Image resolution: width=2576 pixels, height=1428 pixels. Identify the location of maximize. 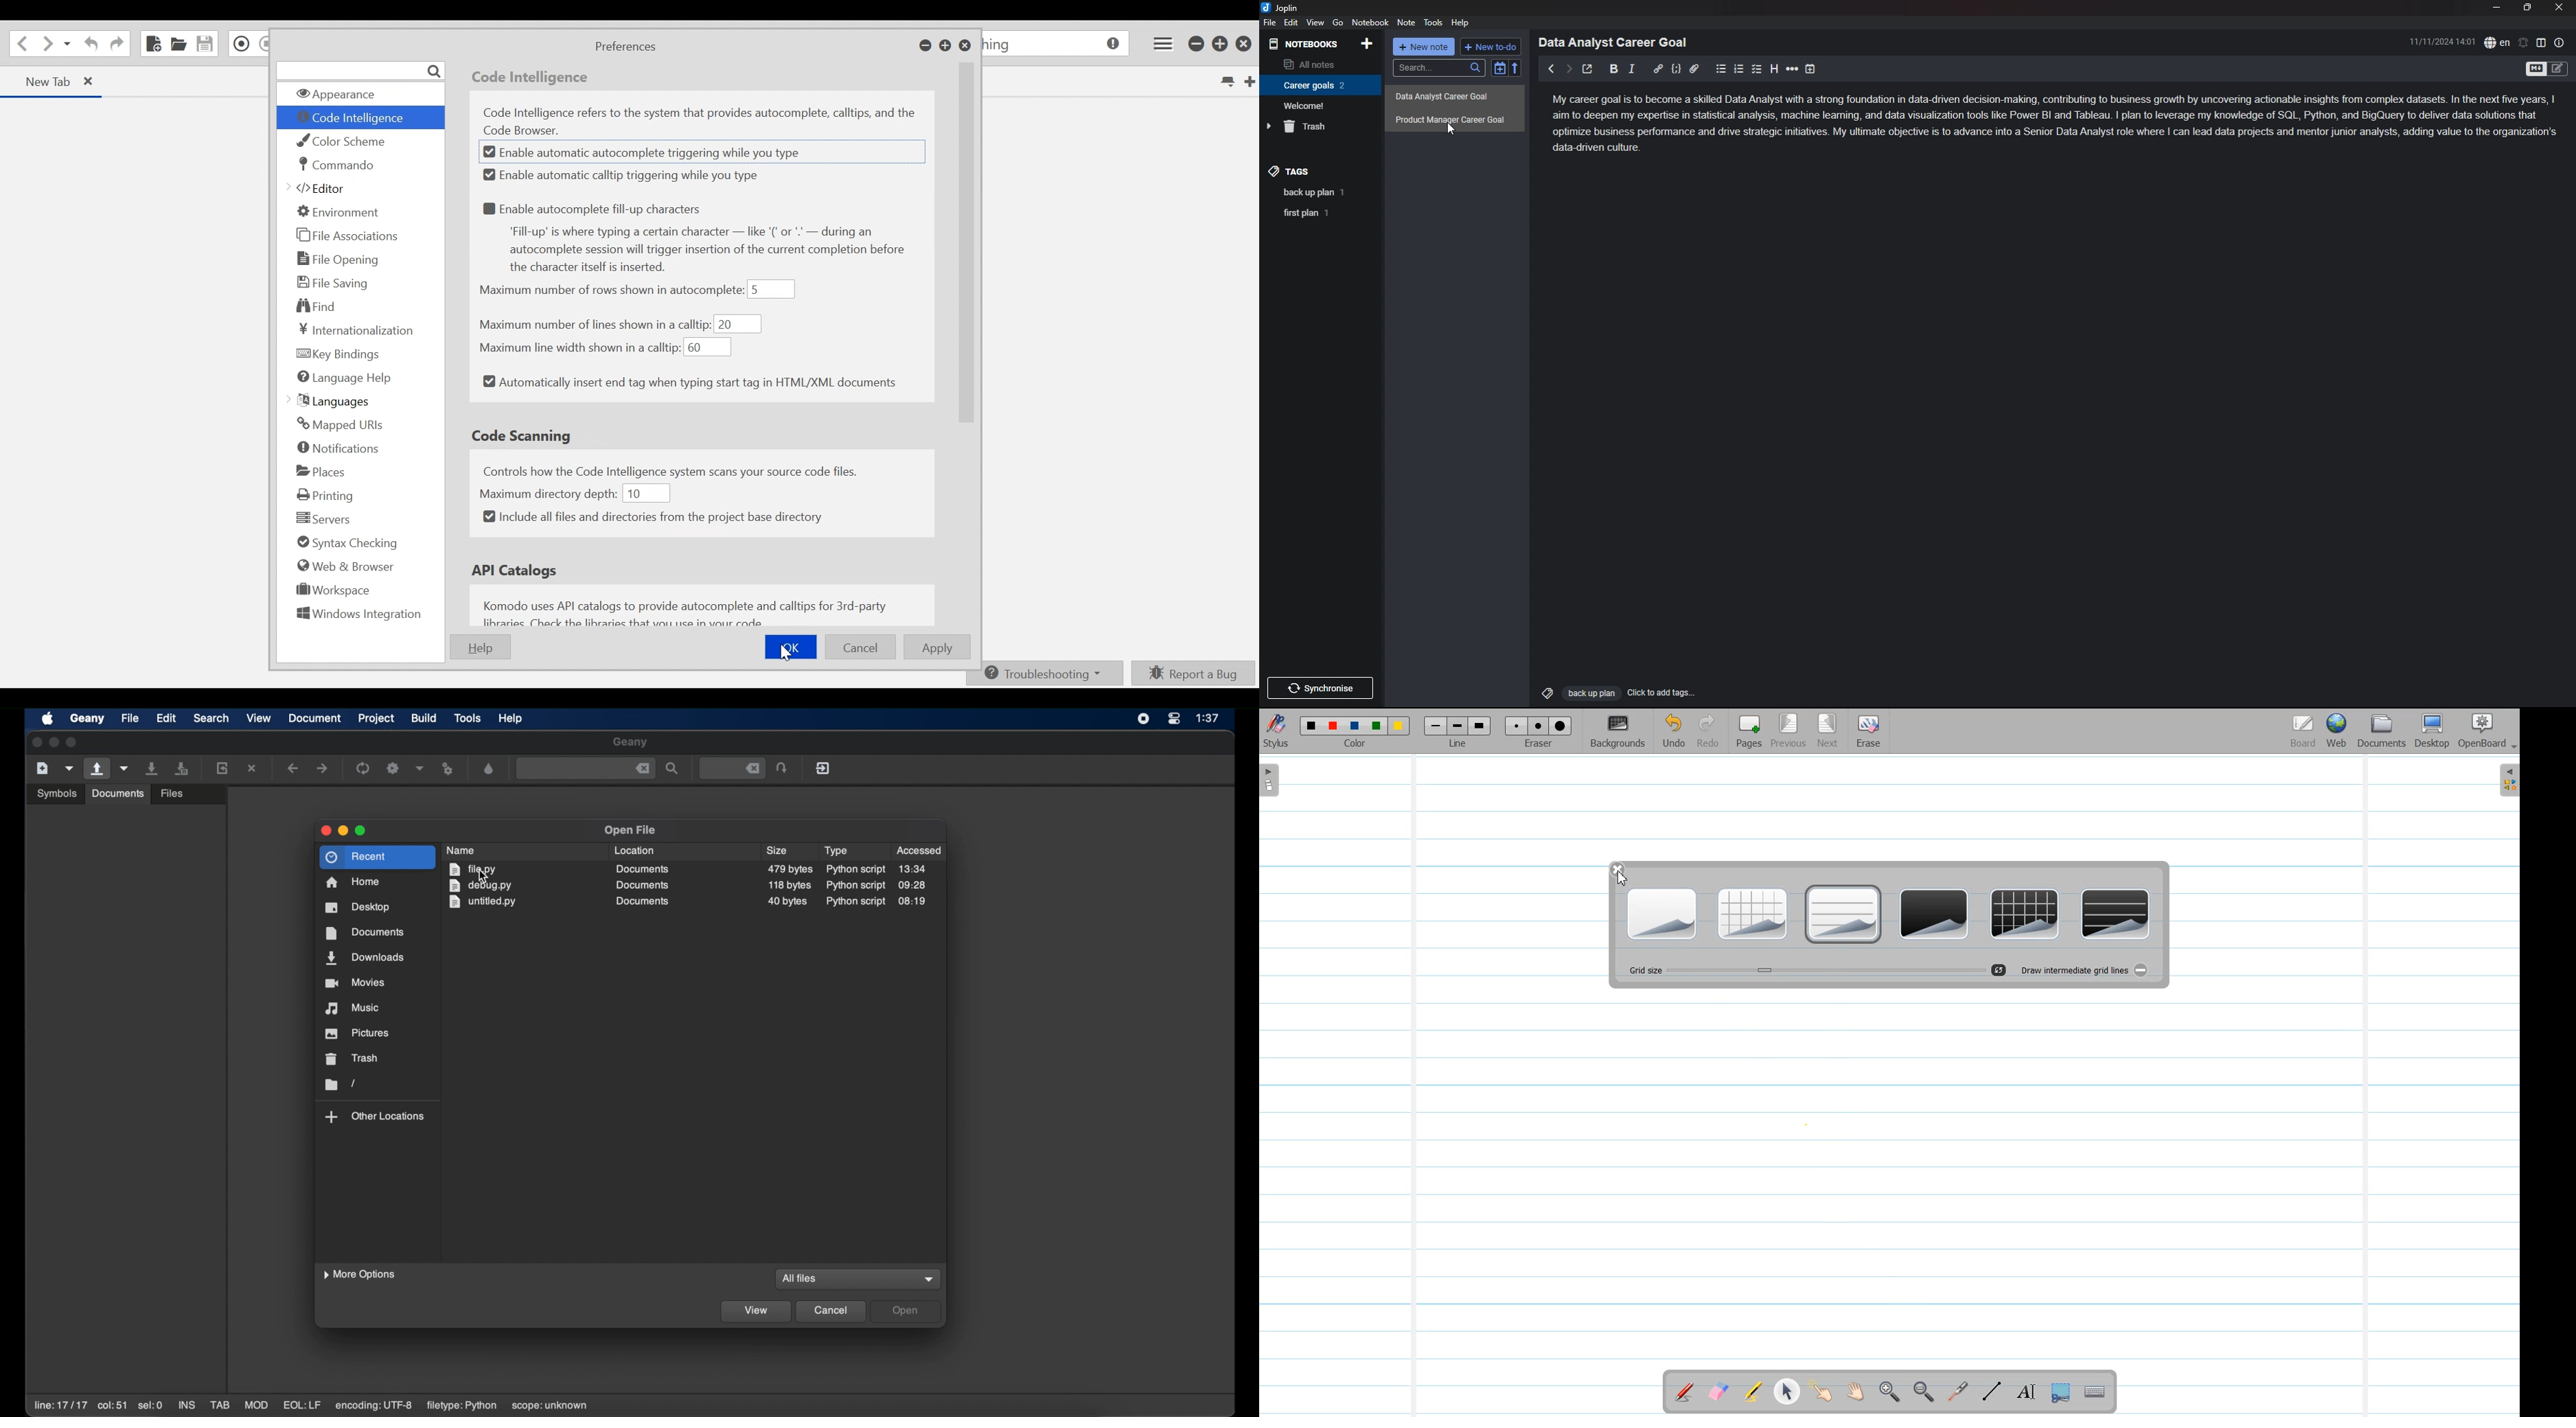
(361, 831).